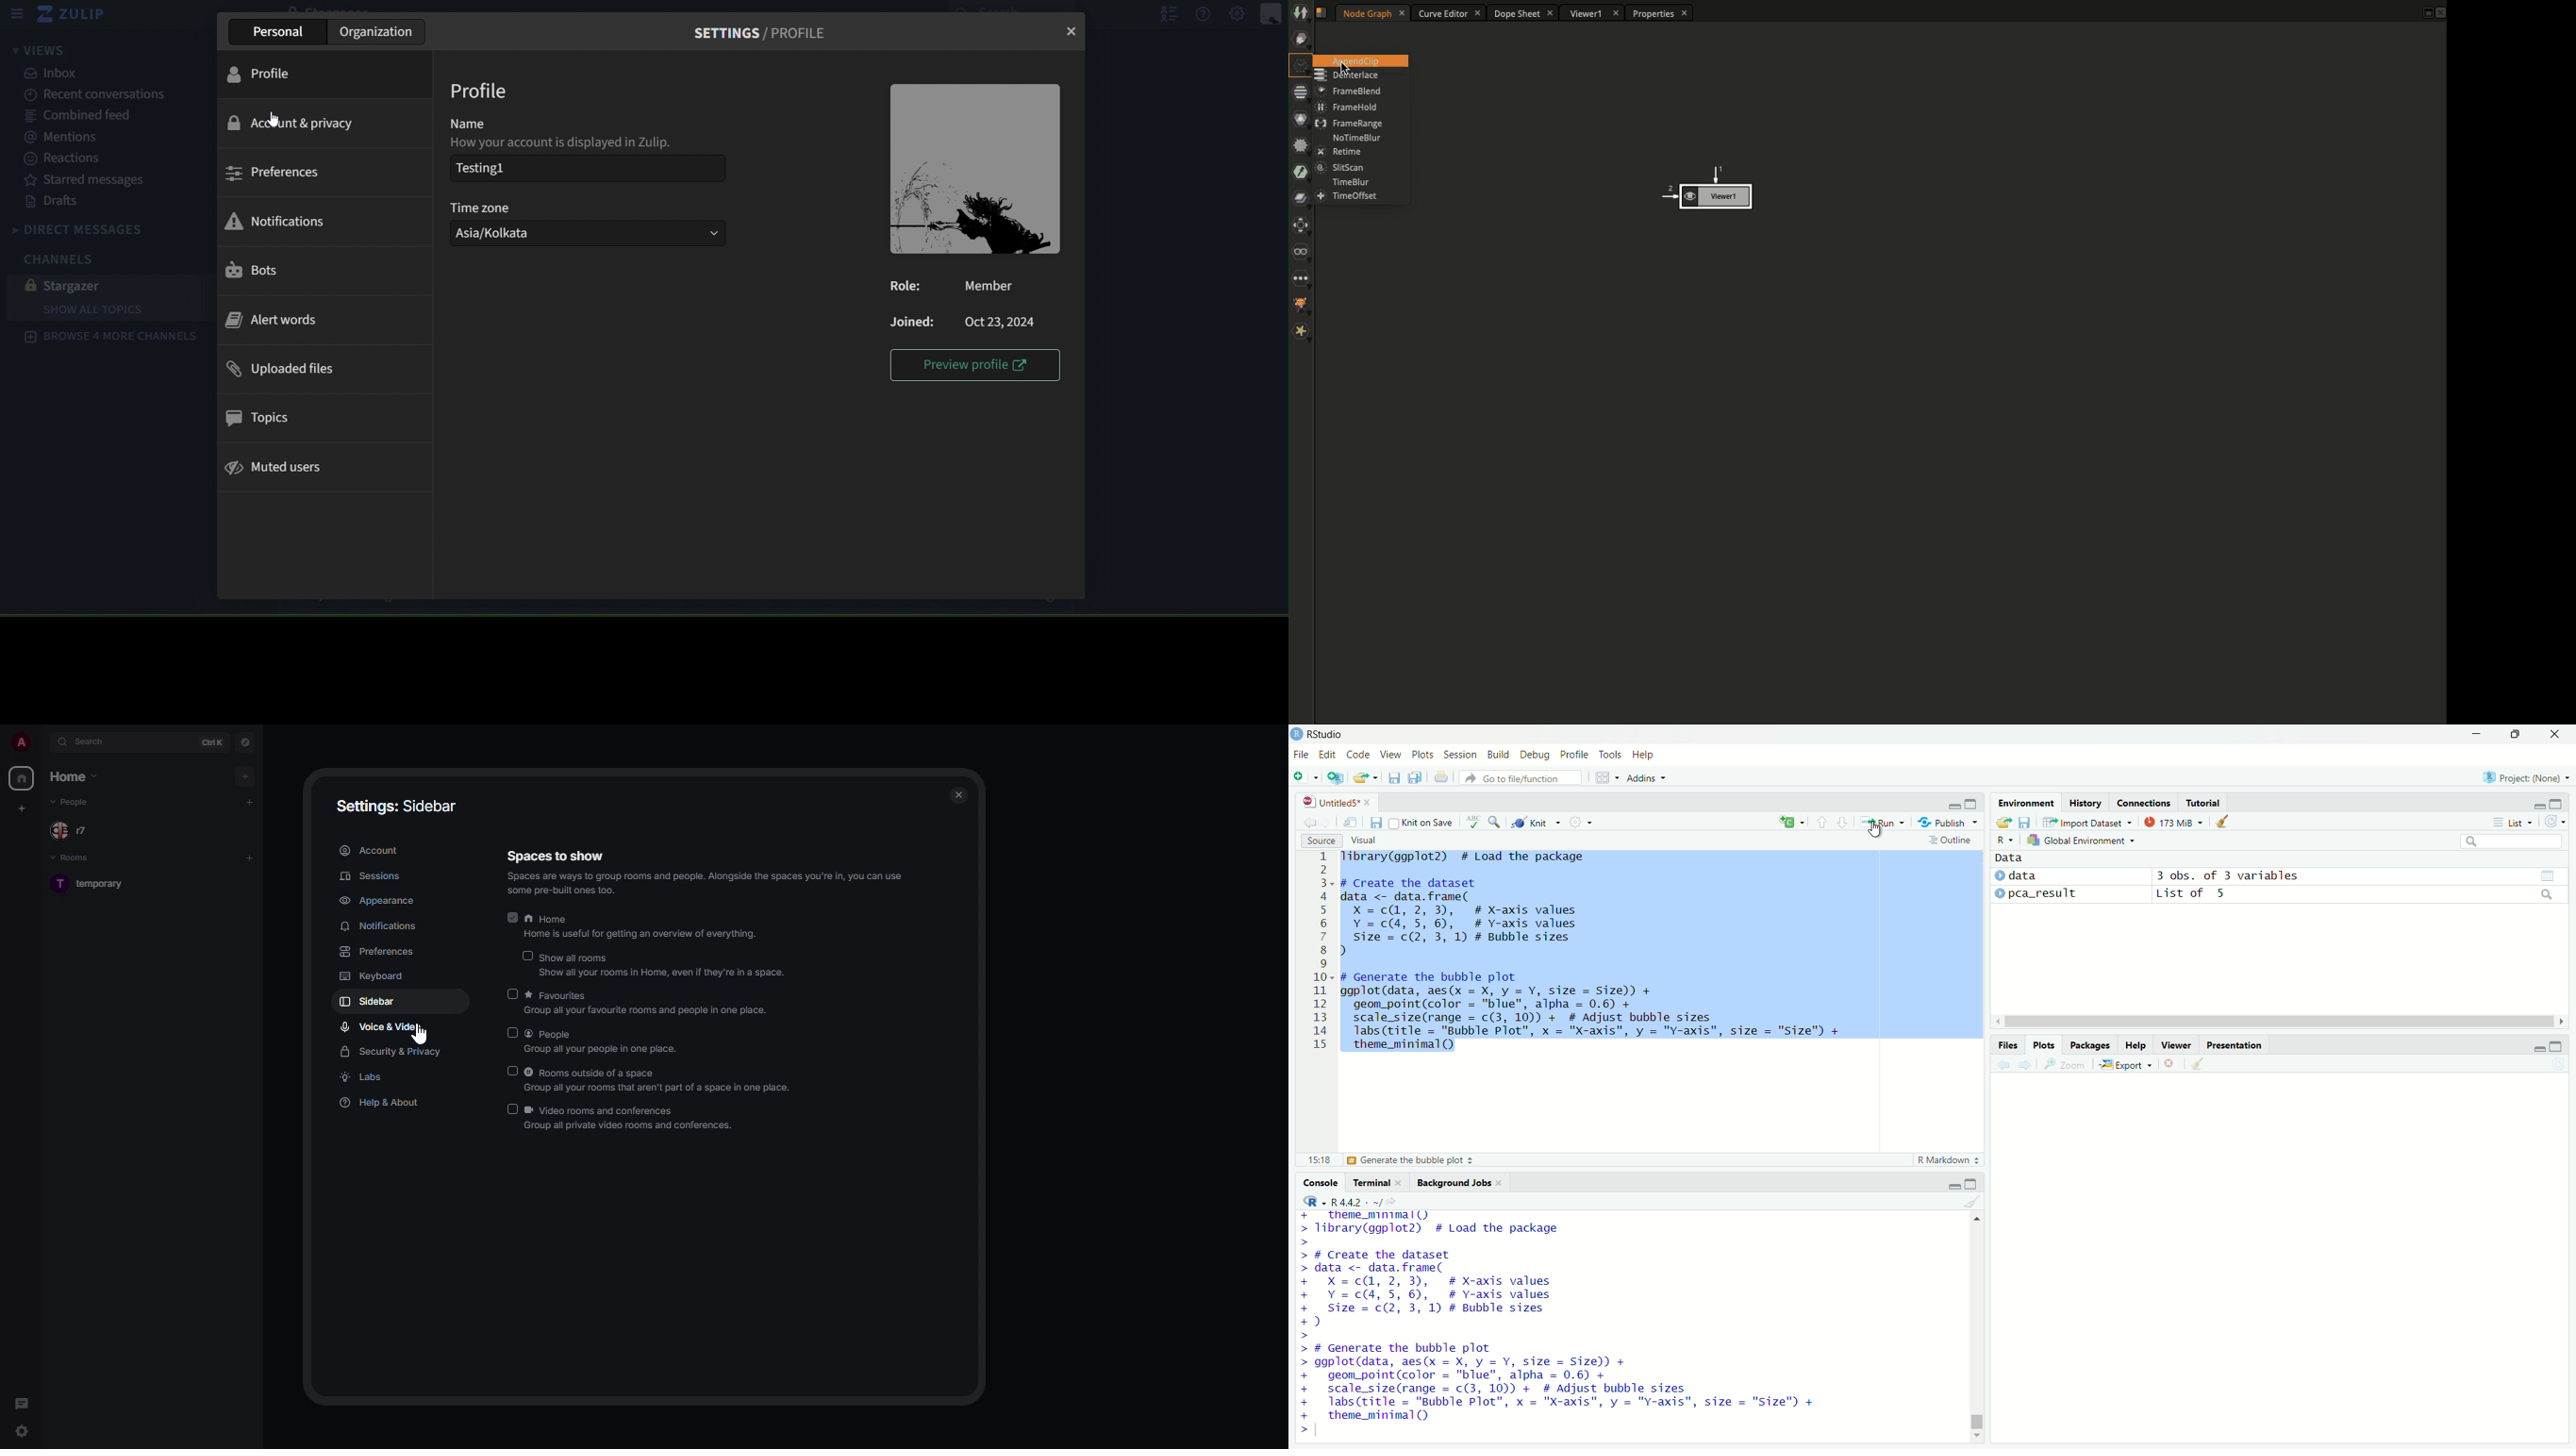 The height and width of the screenshot is (1456, 2576). What do you see at coordinates (1333, 802) in the screenshot?
I see `untitled 5` at bounding box center [1333, 802].